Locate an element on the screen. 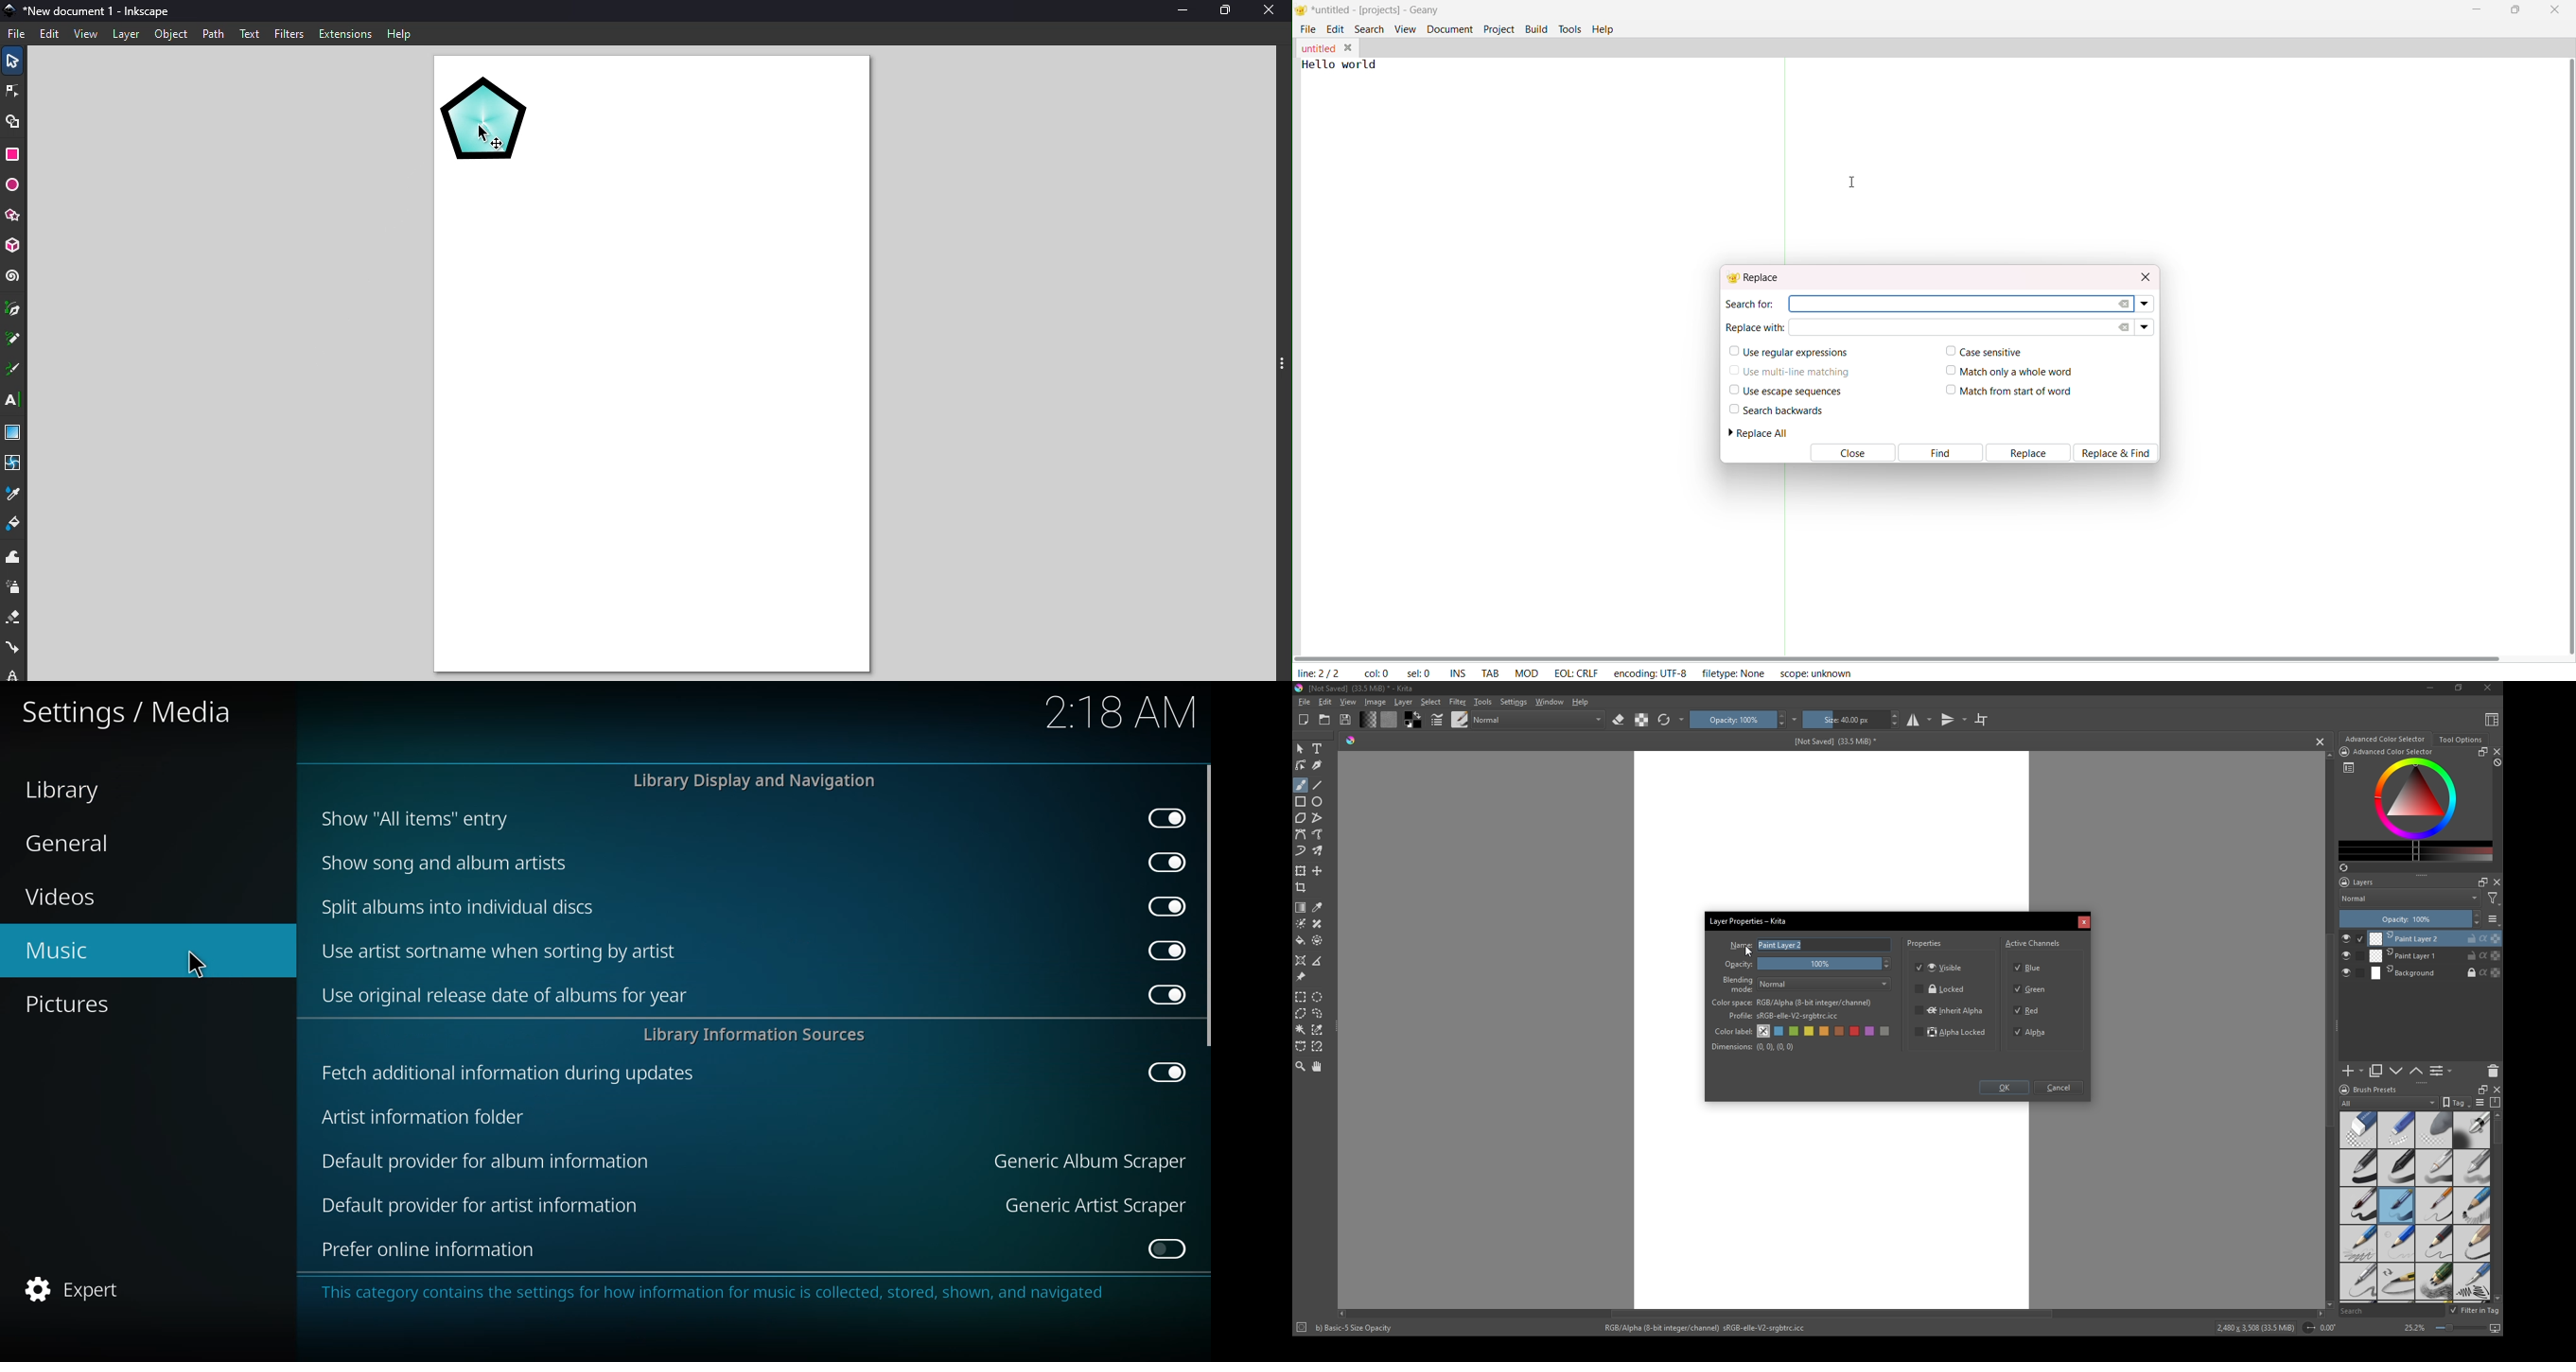 The image size is (2576, 1372). Green is located at coordinates (2031, 990).